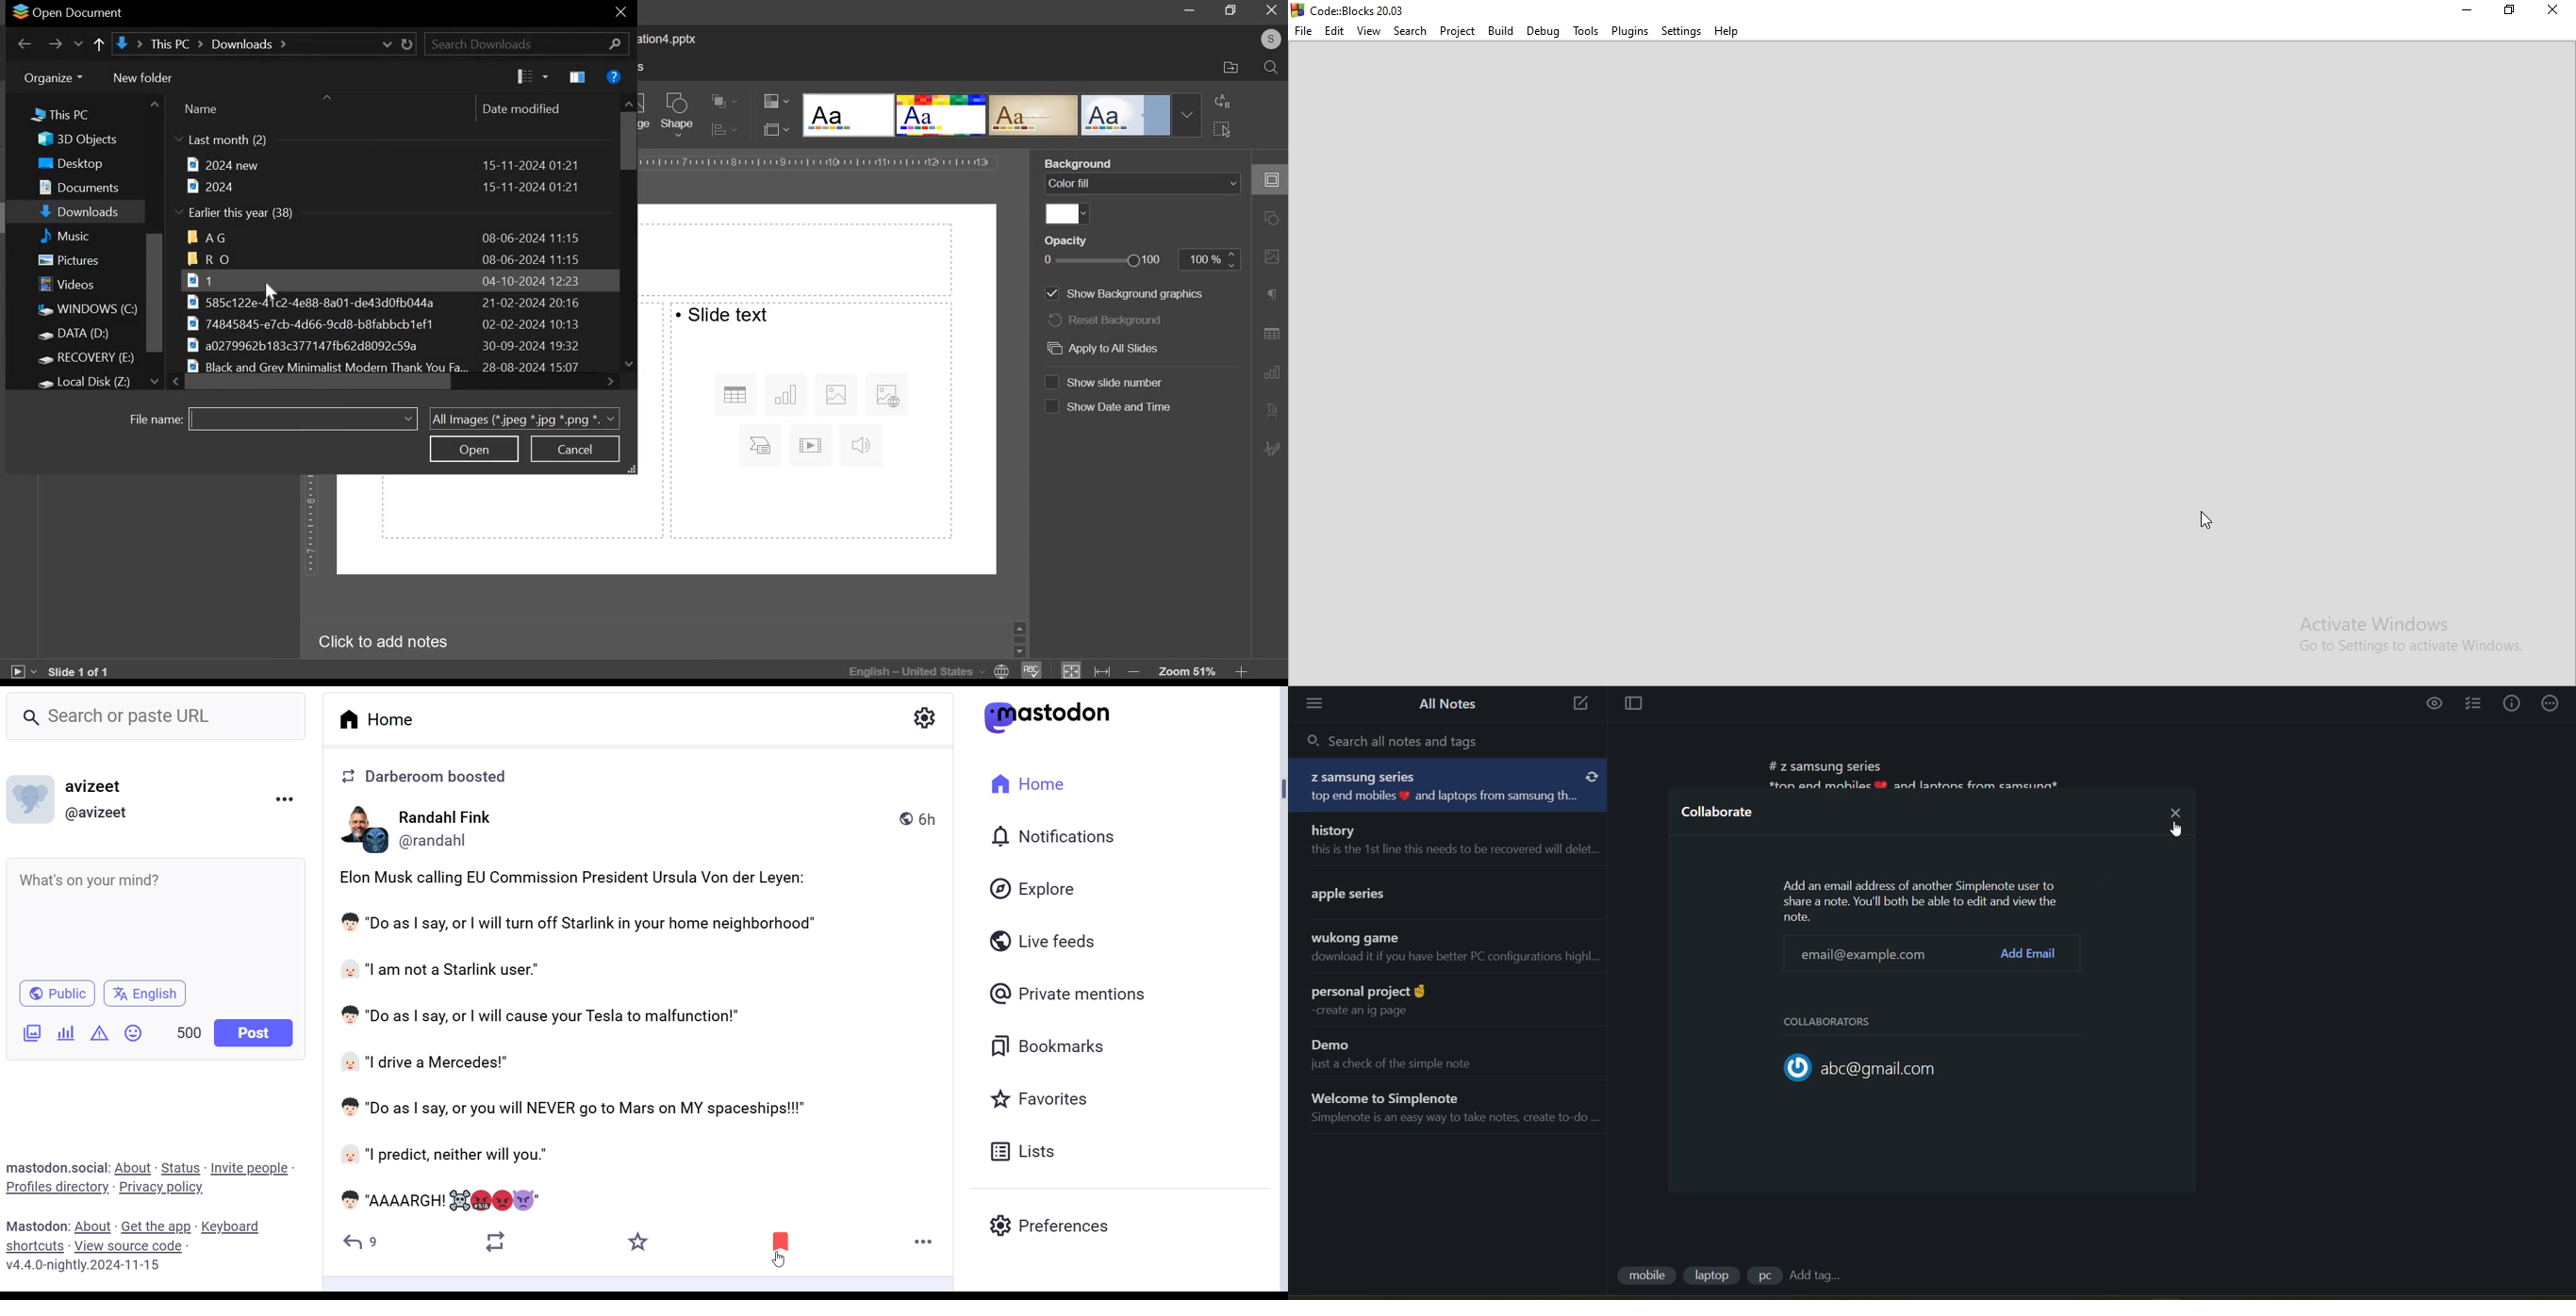 Image resolution: width=2576 pixels, height=1316 pixels. Describe the element at coordinates (81, 235) in the screenshot. I see `music` at that location.